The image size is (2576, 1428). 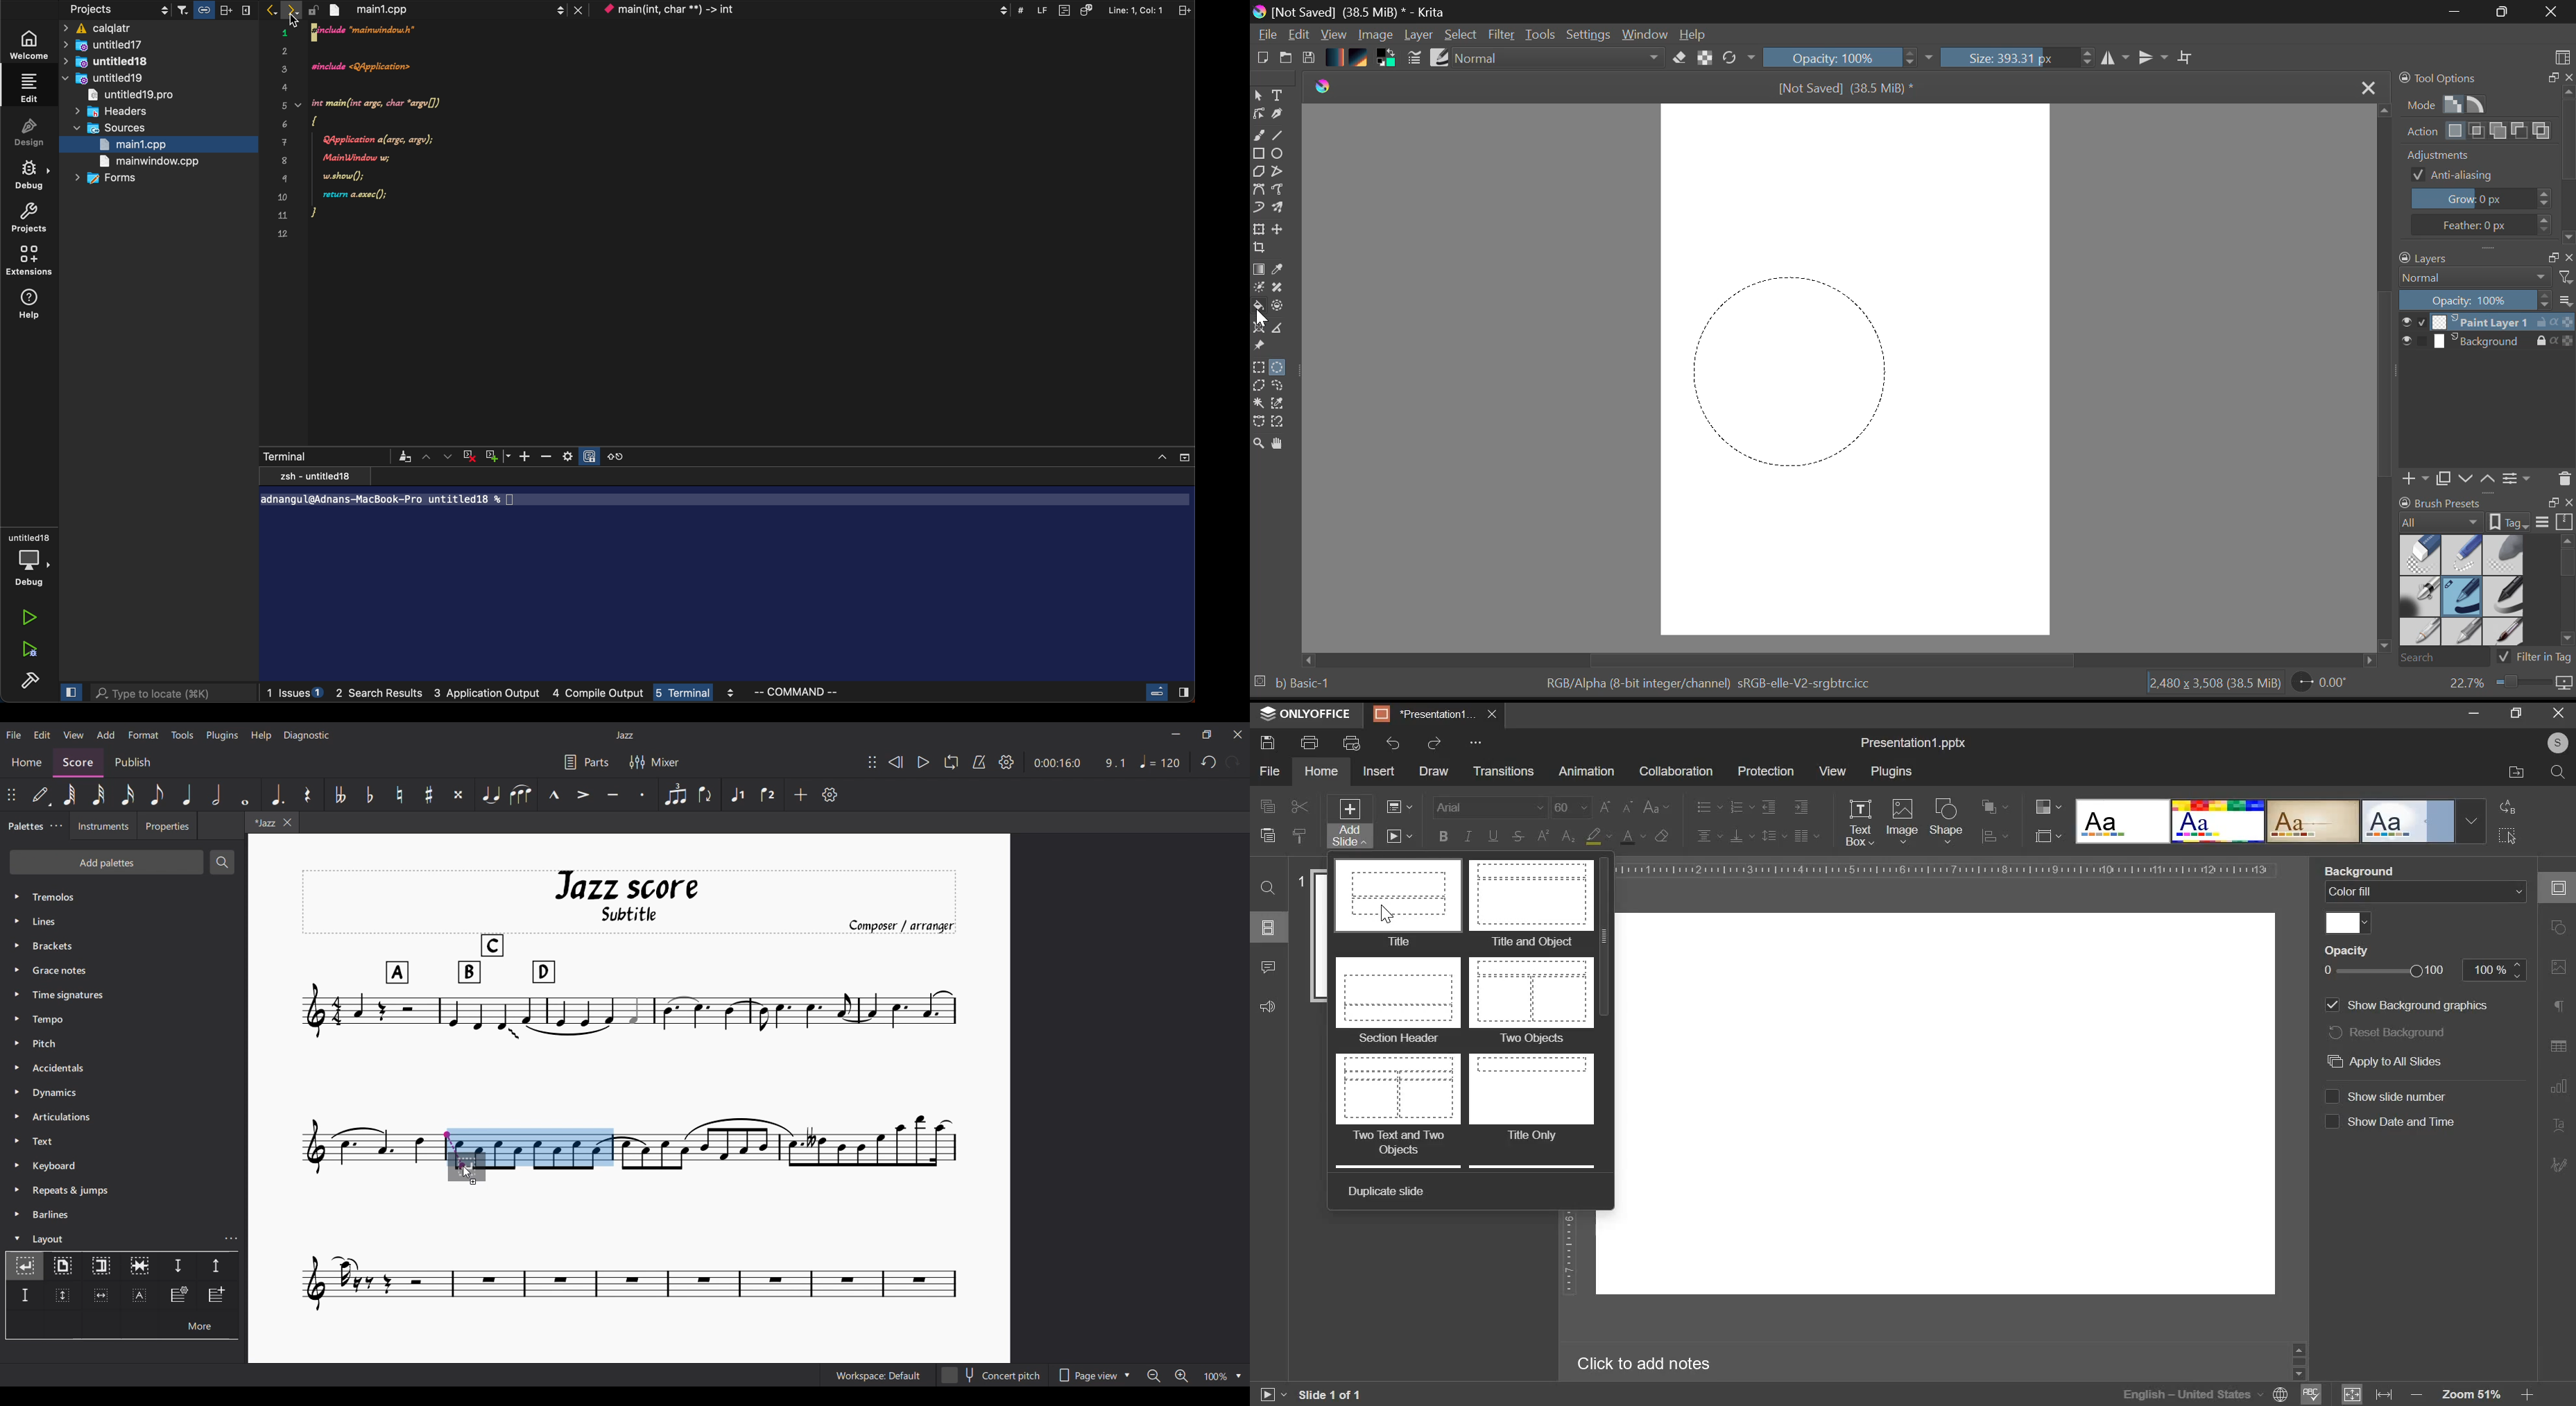 What do you see at coordinates (2517, 773) in the screenshot?
I see `file location` at bounding box center [2517, 773].